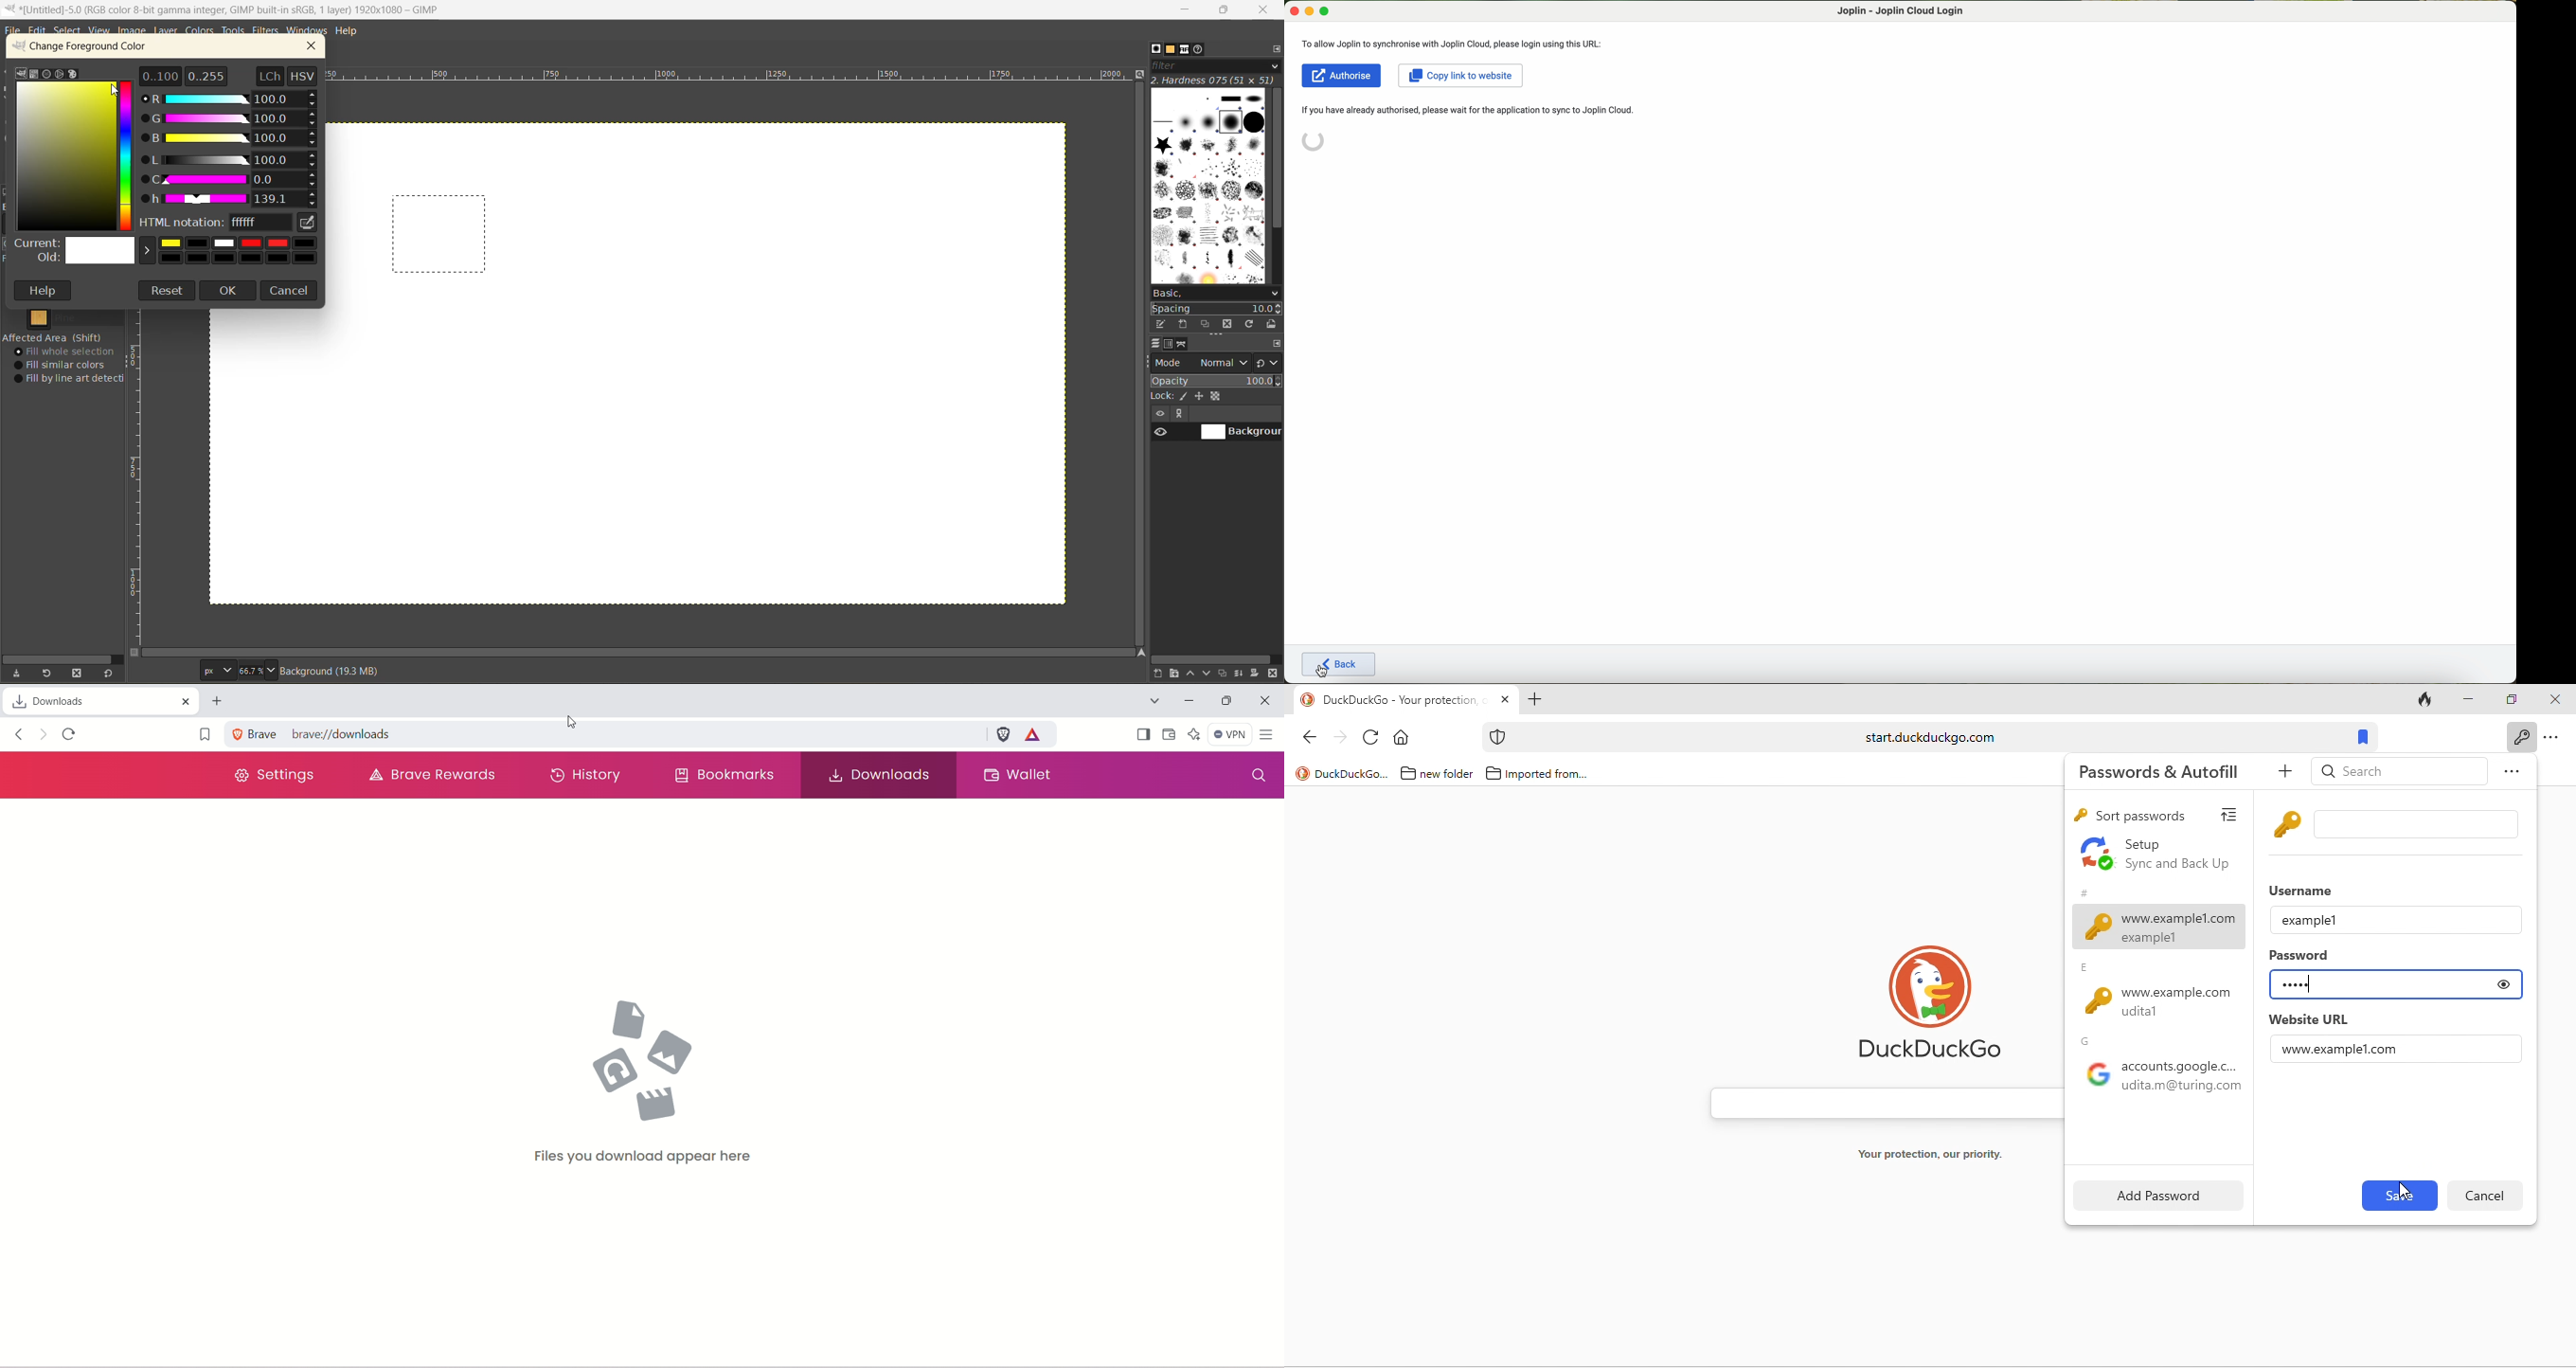 This screenshot has width=2576, height=1372. Describe the element at coordinates (1475, 110) in the screenshot. I see `If you have already authorised, please wait for the application to sync to Joplin Cloud.` at that location.